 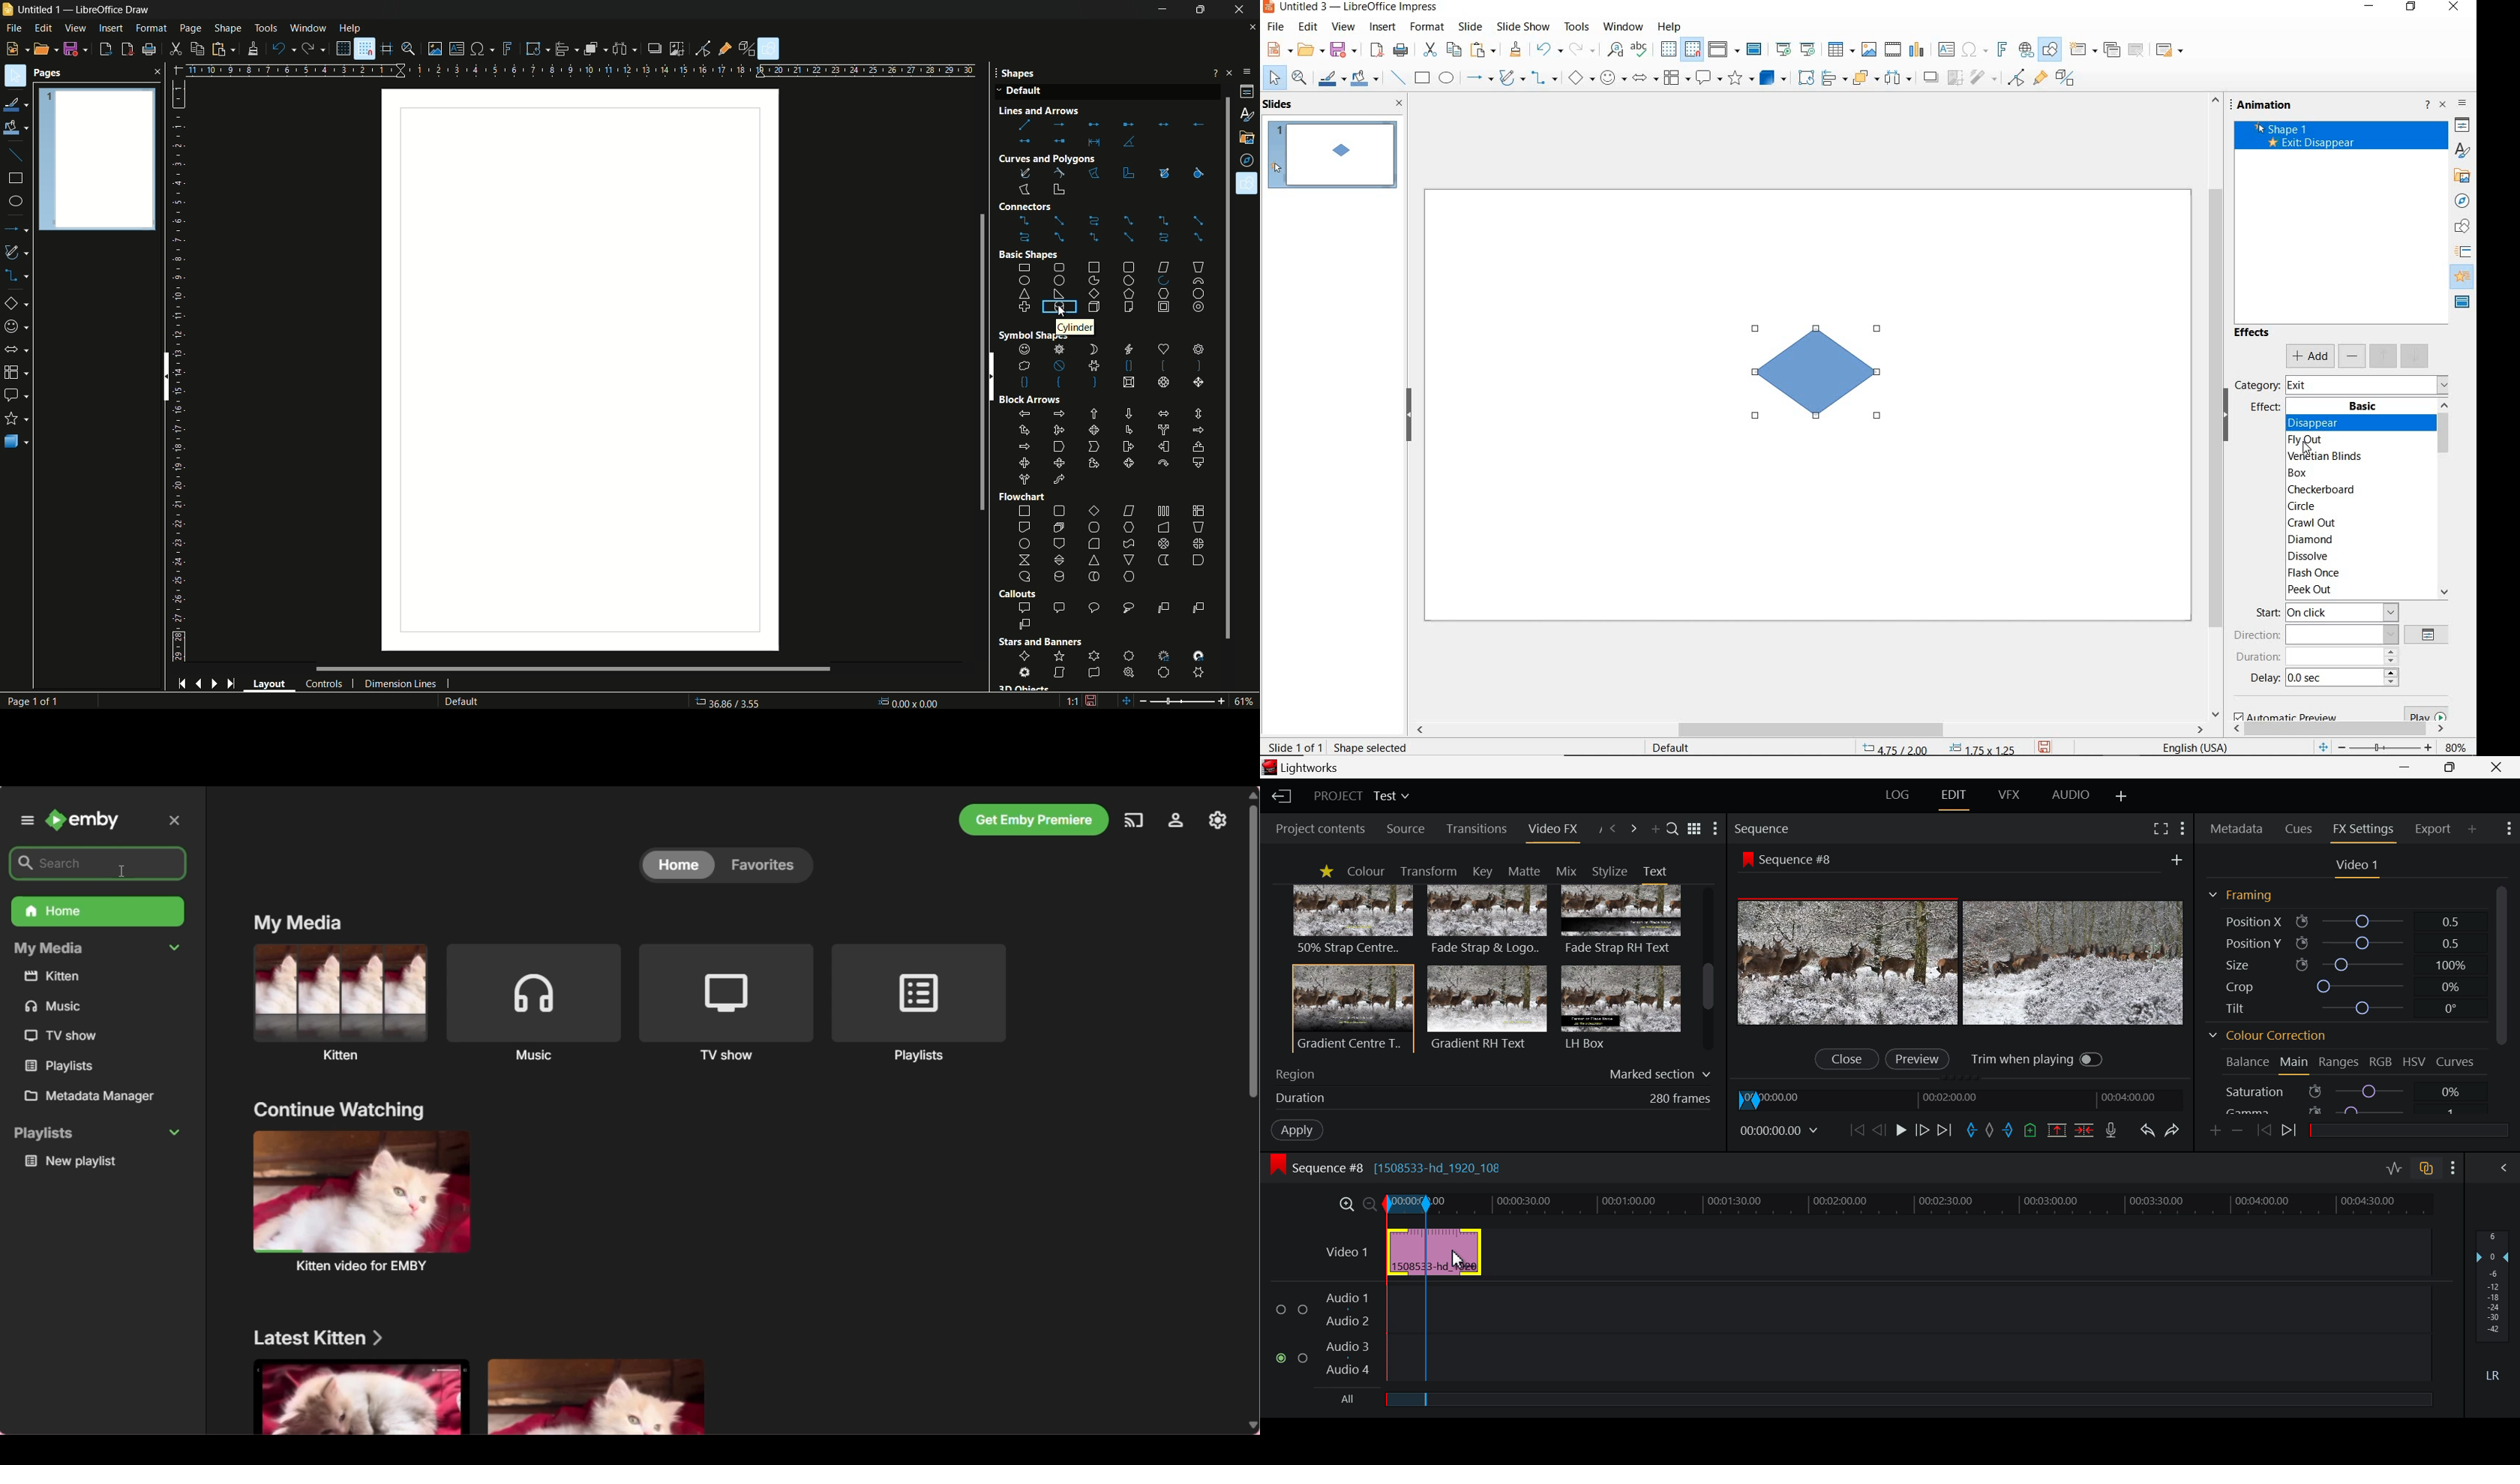 I want to click on redo, so click(x=314, y=48).